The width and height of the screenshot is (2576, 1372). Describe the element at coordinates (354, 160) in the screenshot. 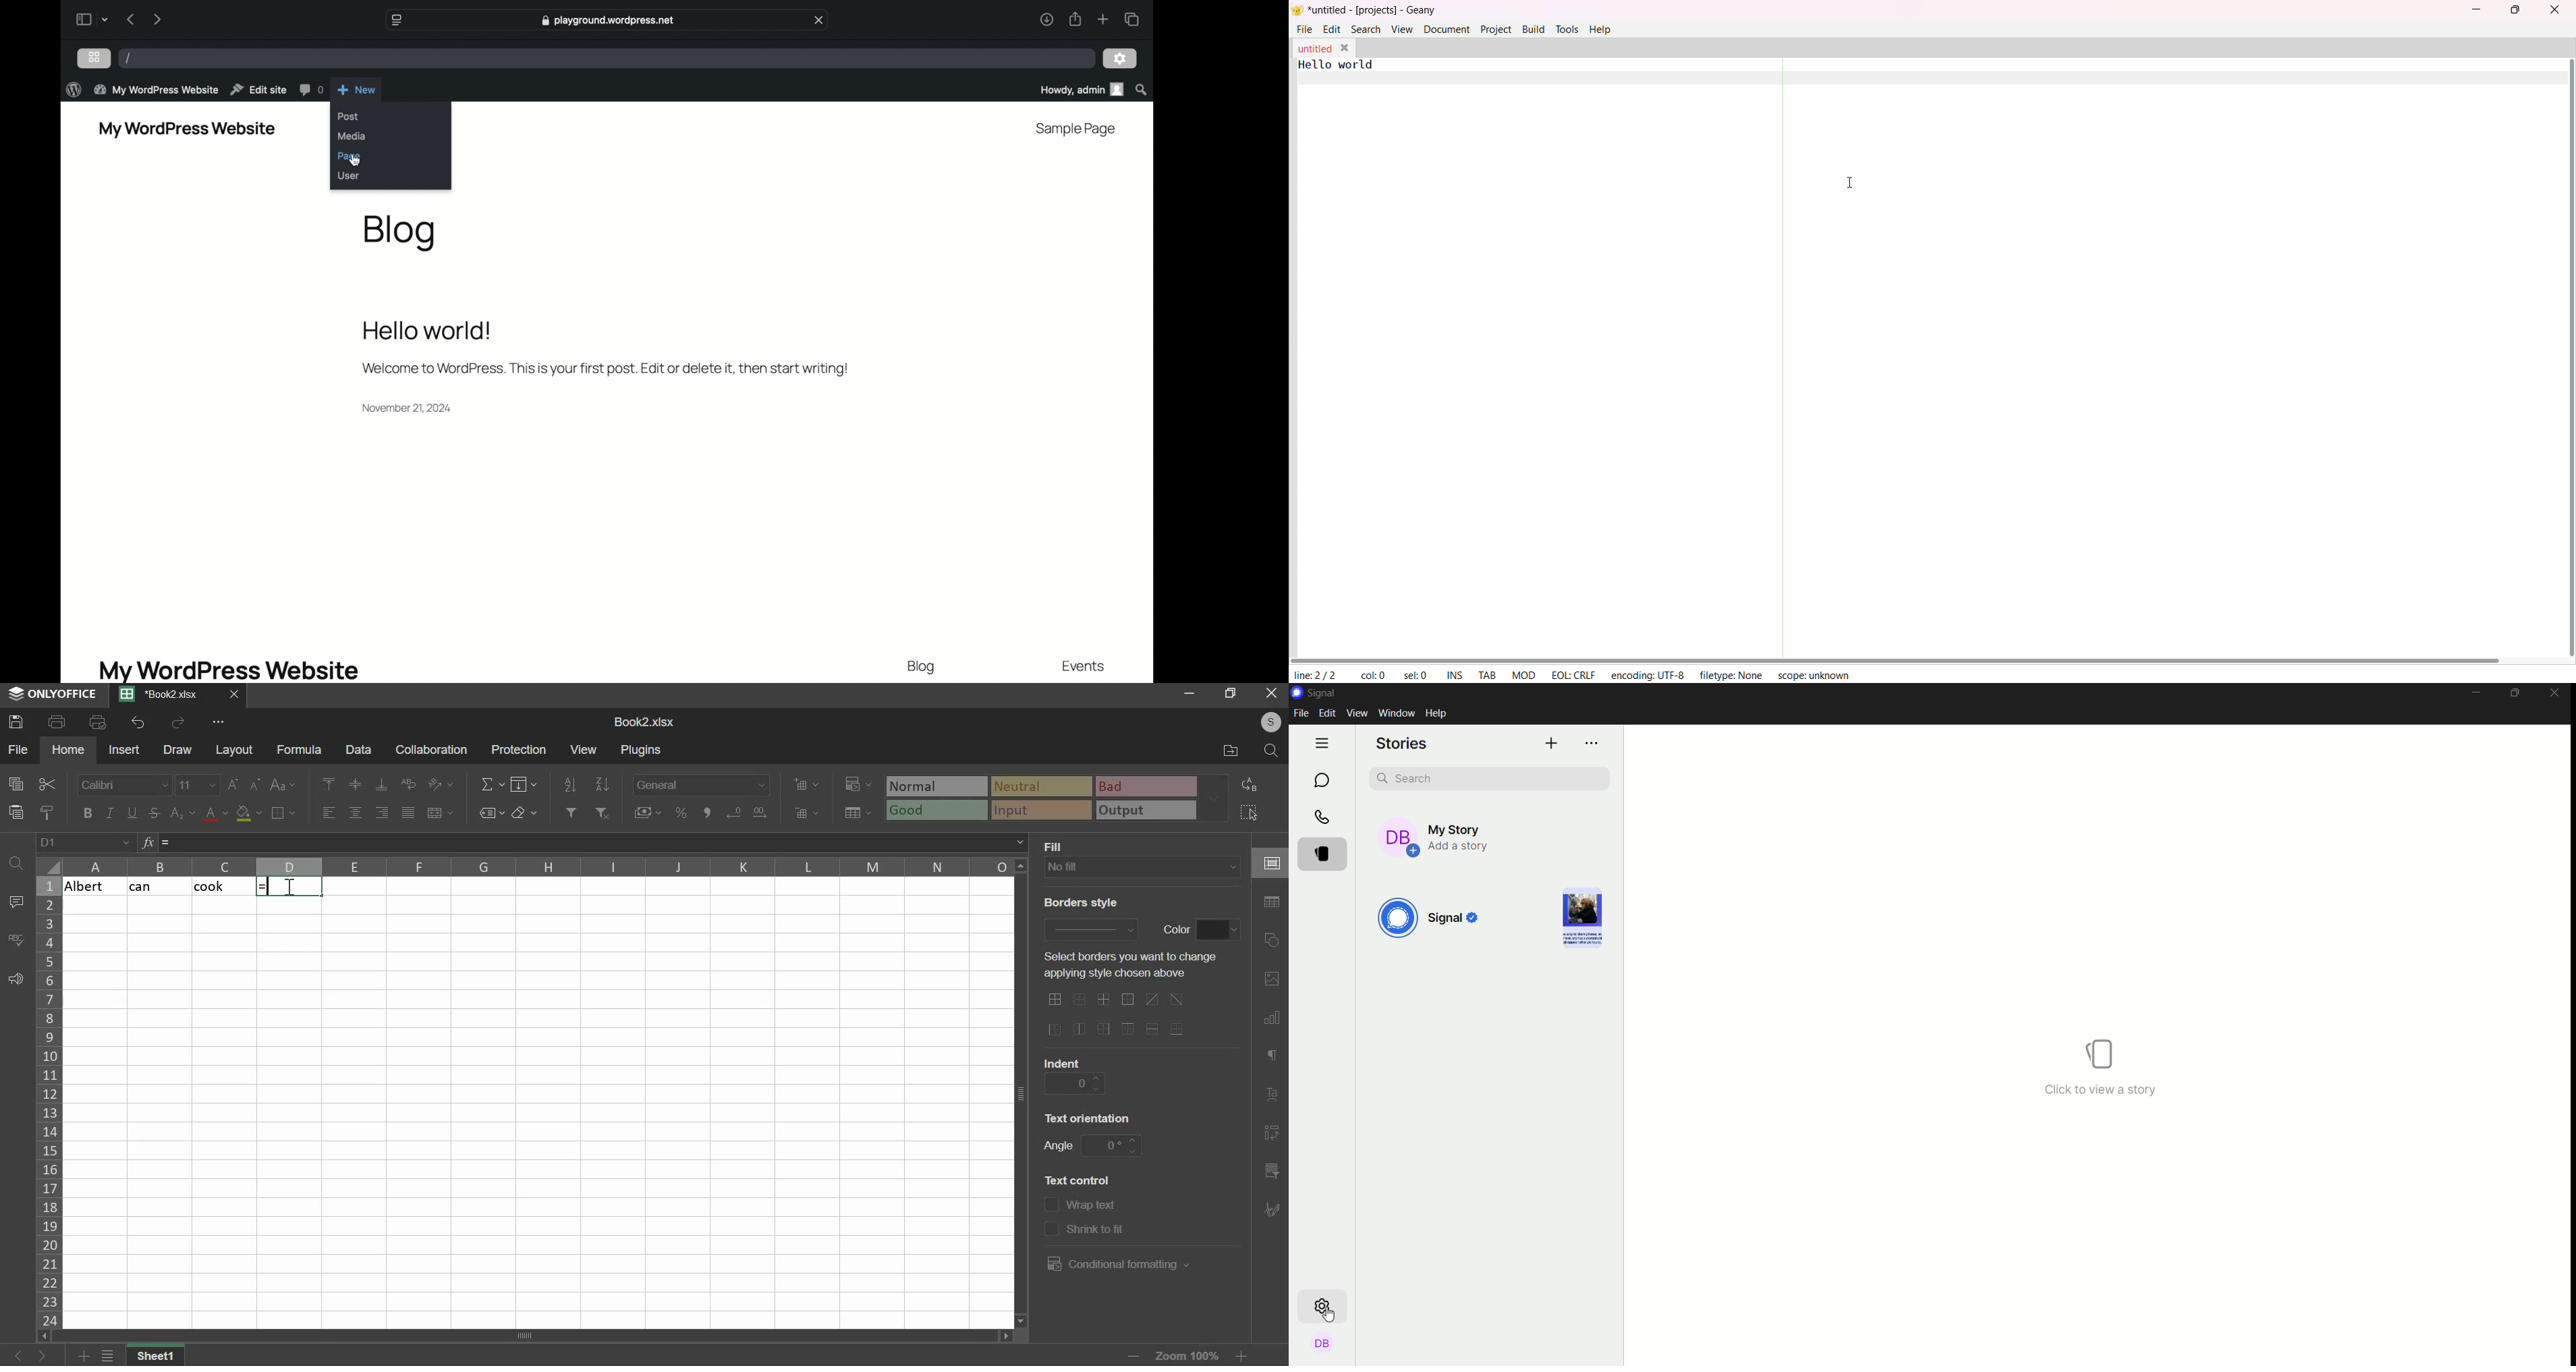

I see `cursor` at that location.